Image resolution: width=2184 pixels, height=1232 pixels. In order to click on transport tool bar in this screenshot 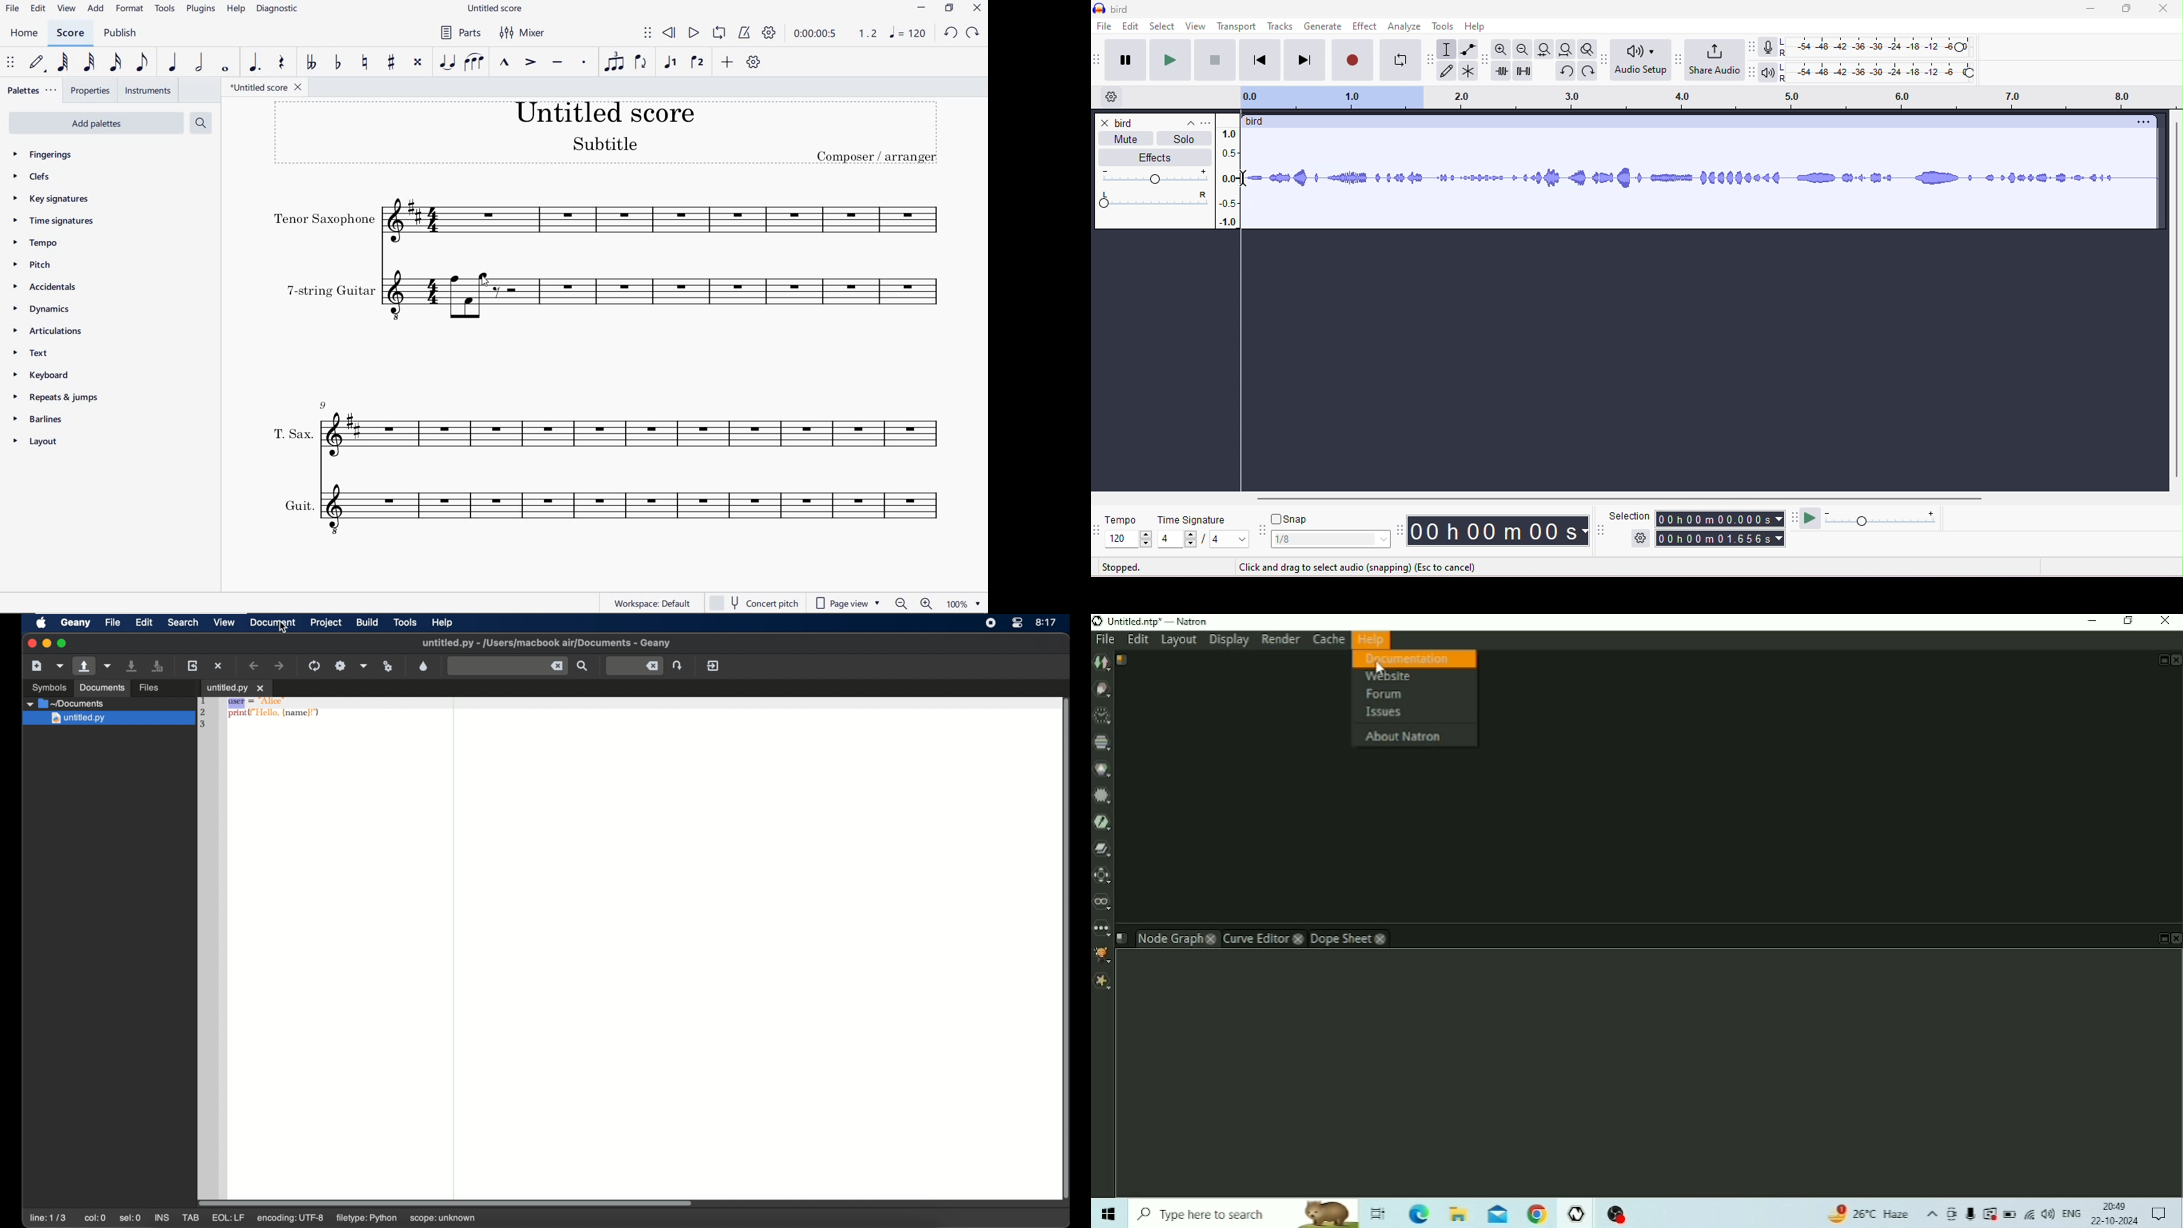, I will do `click(1098, 58)`.